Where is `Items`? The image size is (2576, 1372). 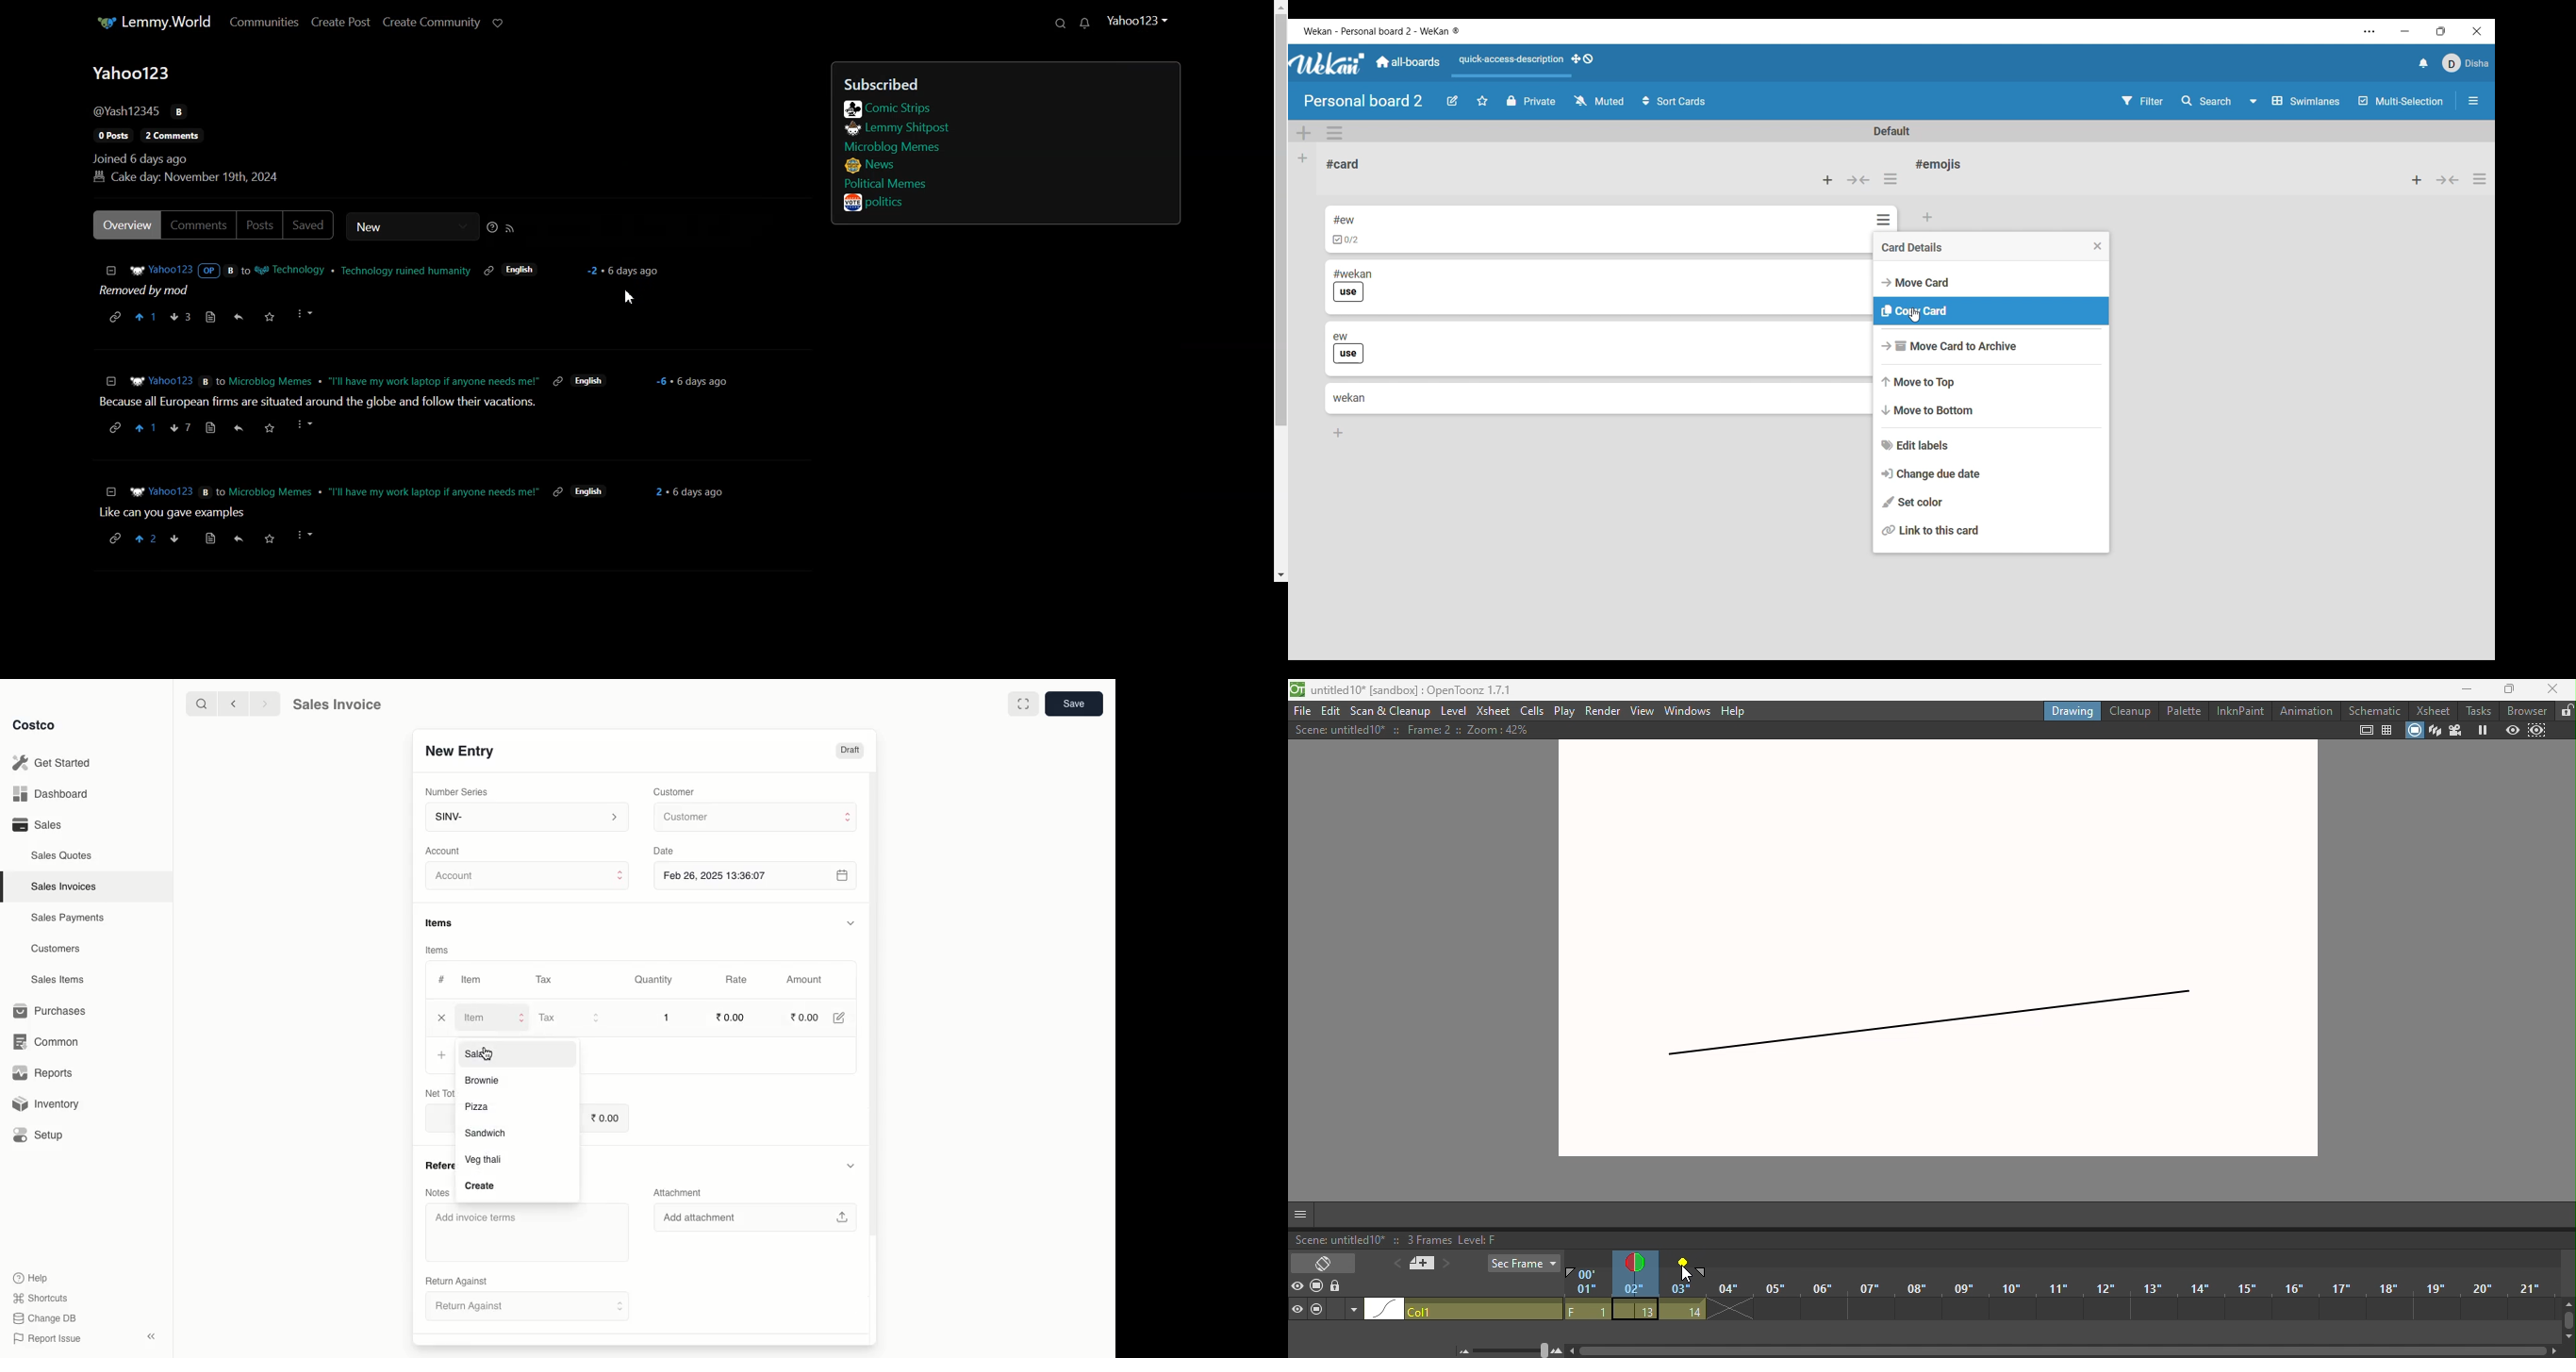
Items is located at coordinates (438, 950).